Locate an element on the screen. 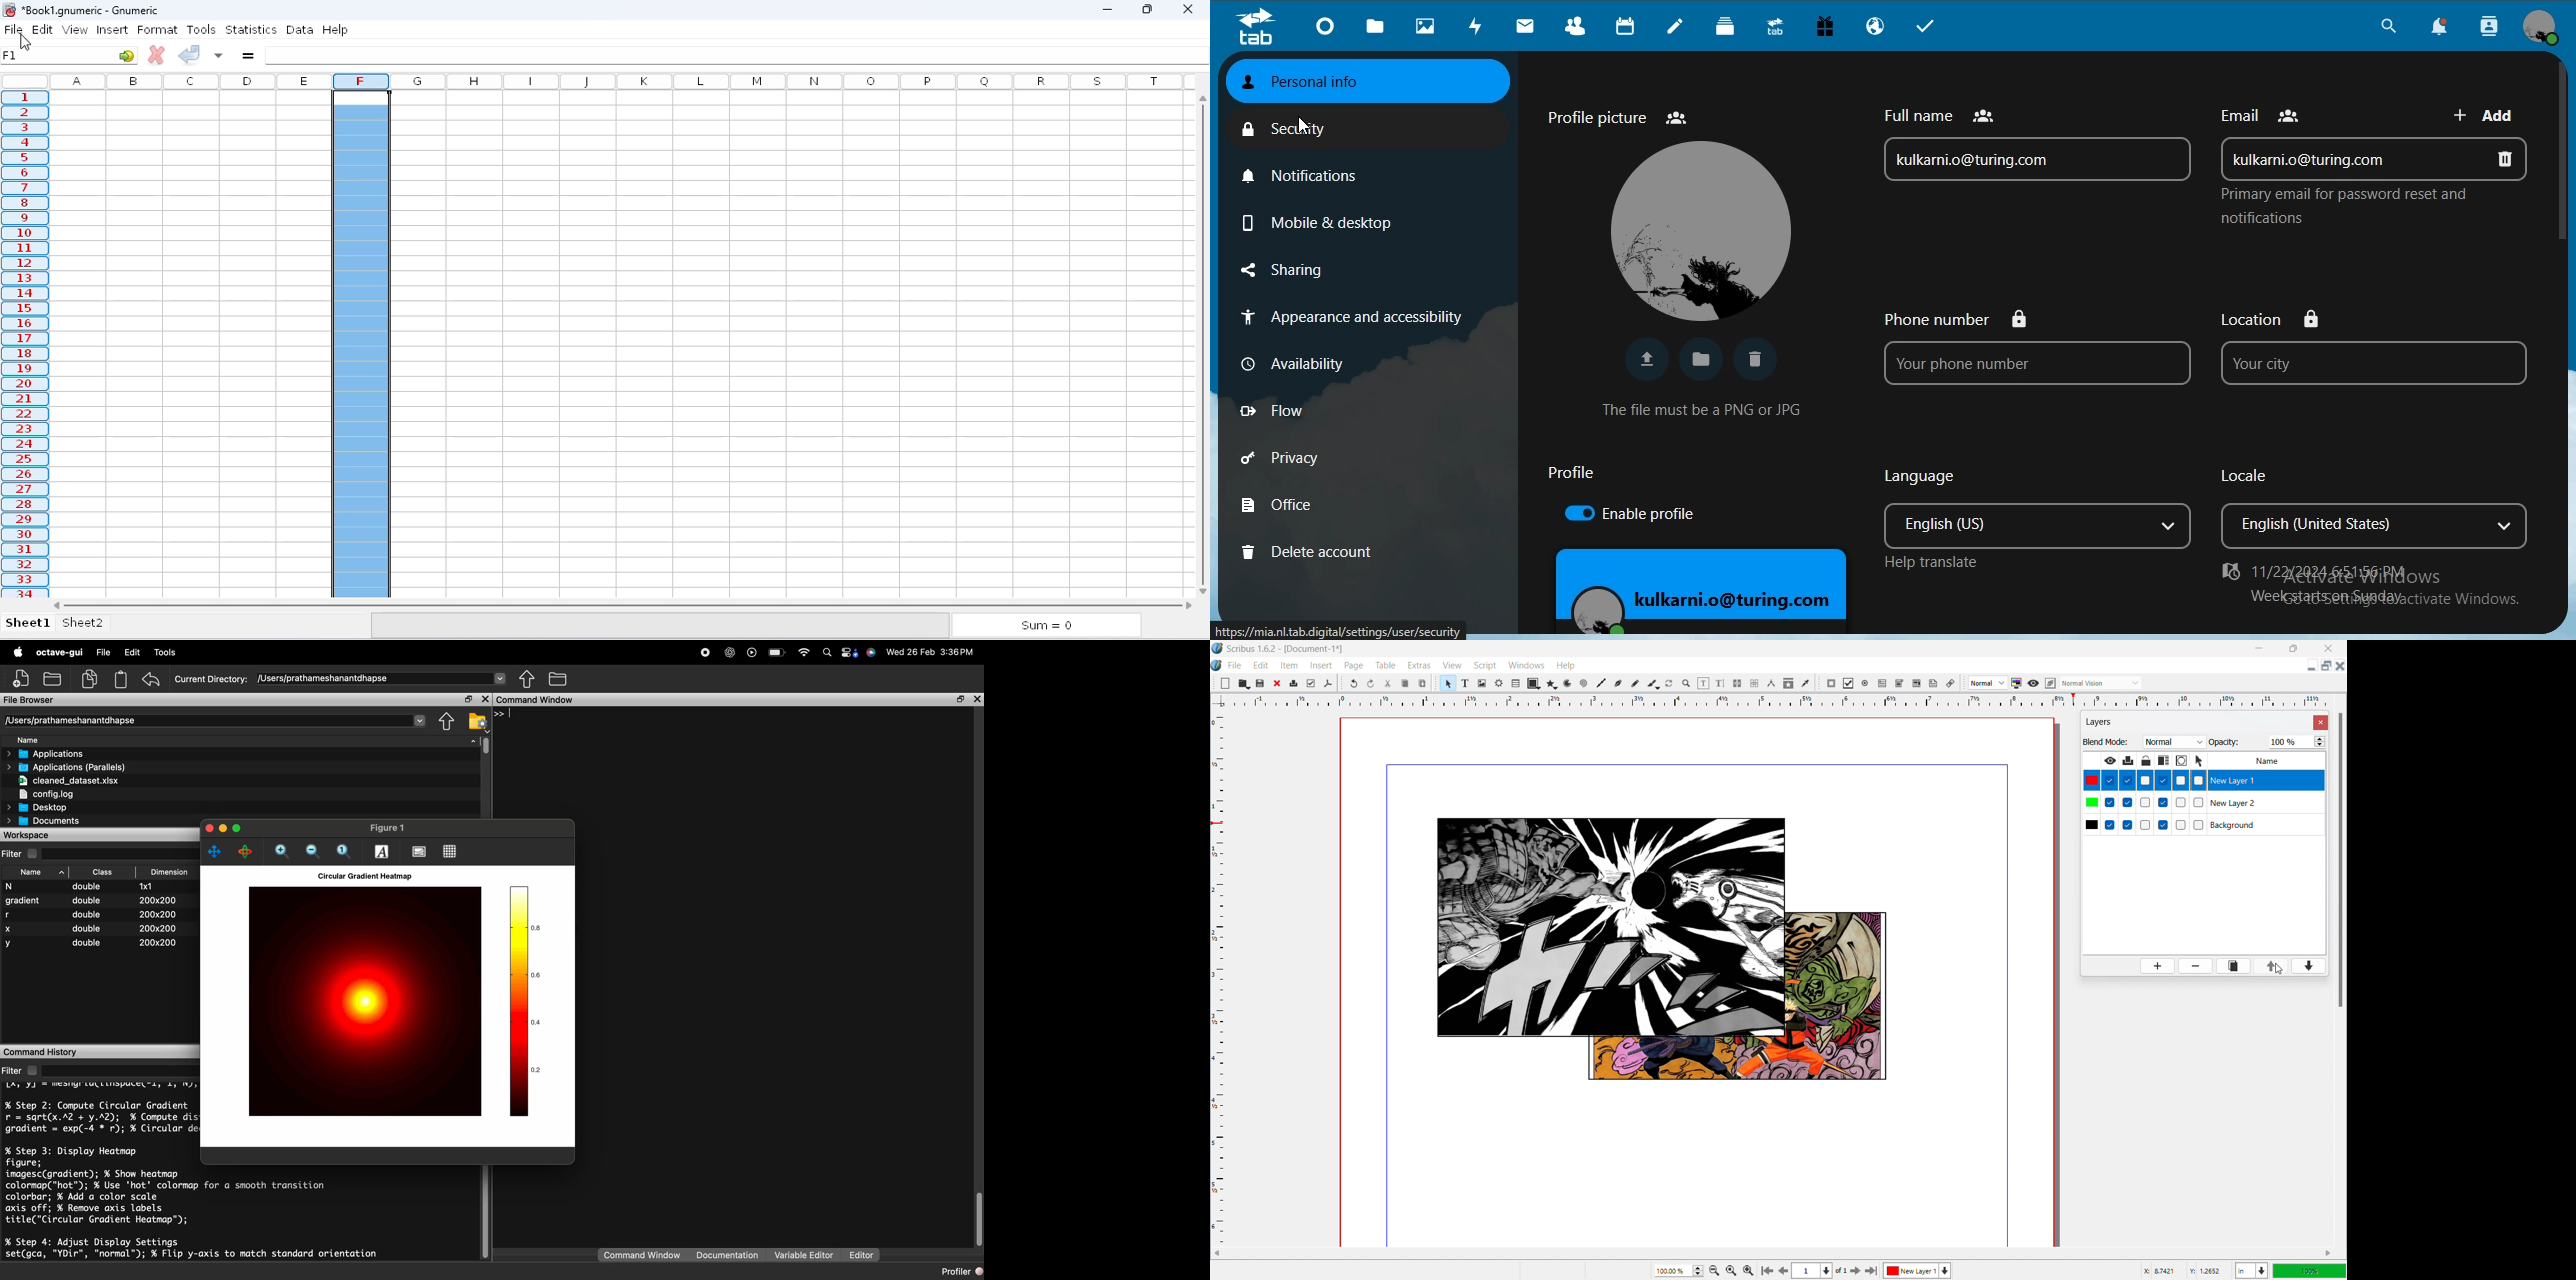 The height and width of the screenshot is (1288, 2576). English (United States) is located at coordinates (2351, 528).